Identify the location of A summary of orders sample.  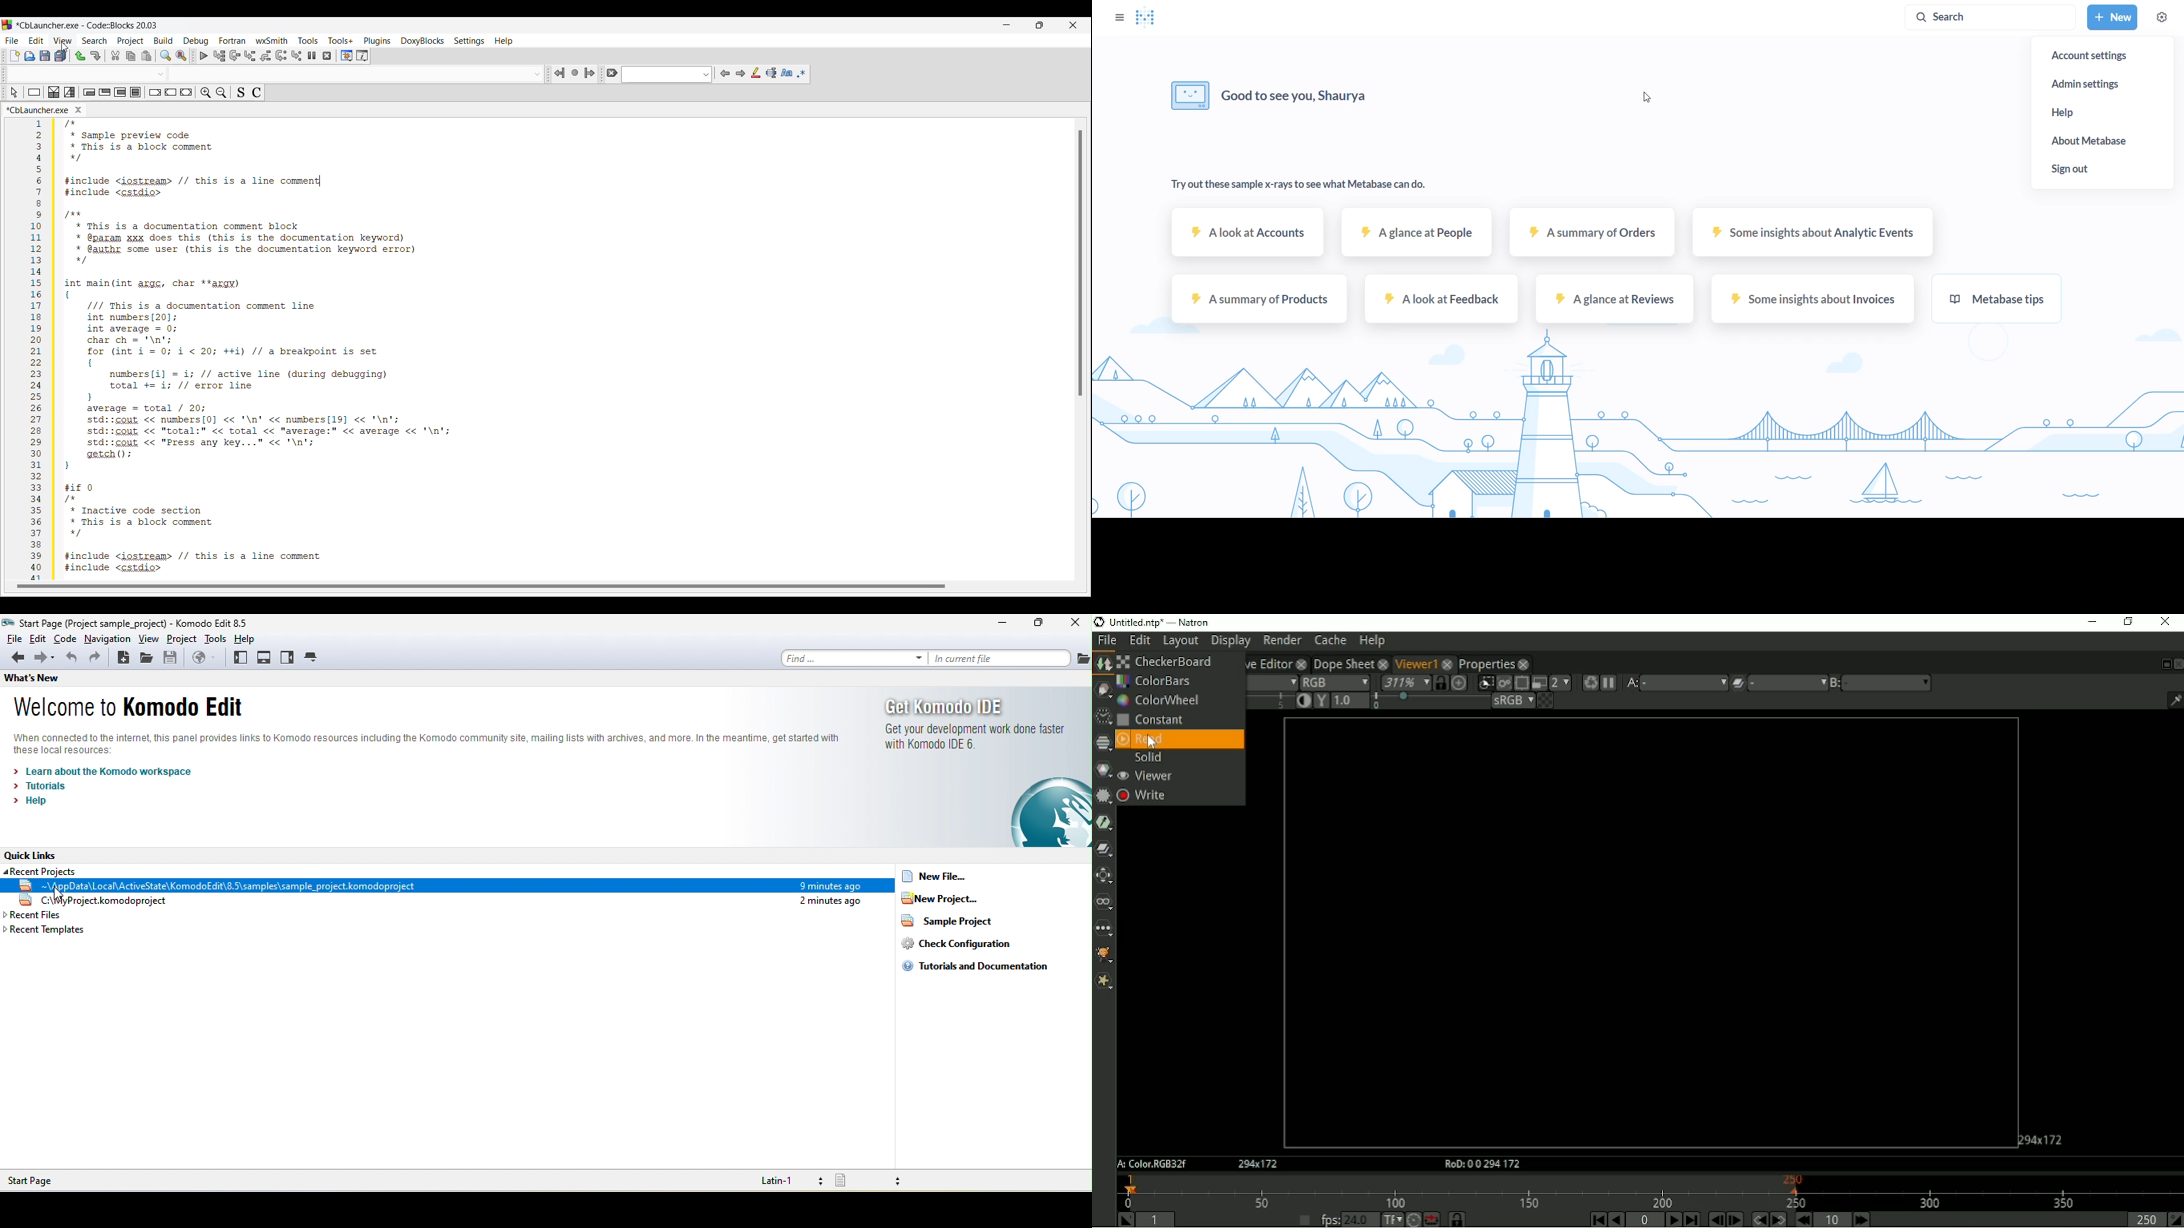
(1590, 240).